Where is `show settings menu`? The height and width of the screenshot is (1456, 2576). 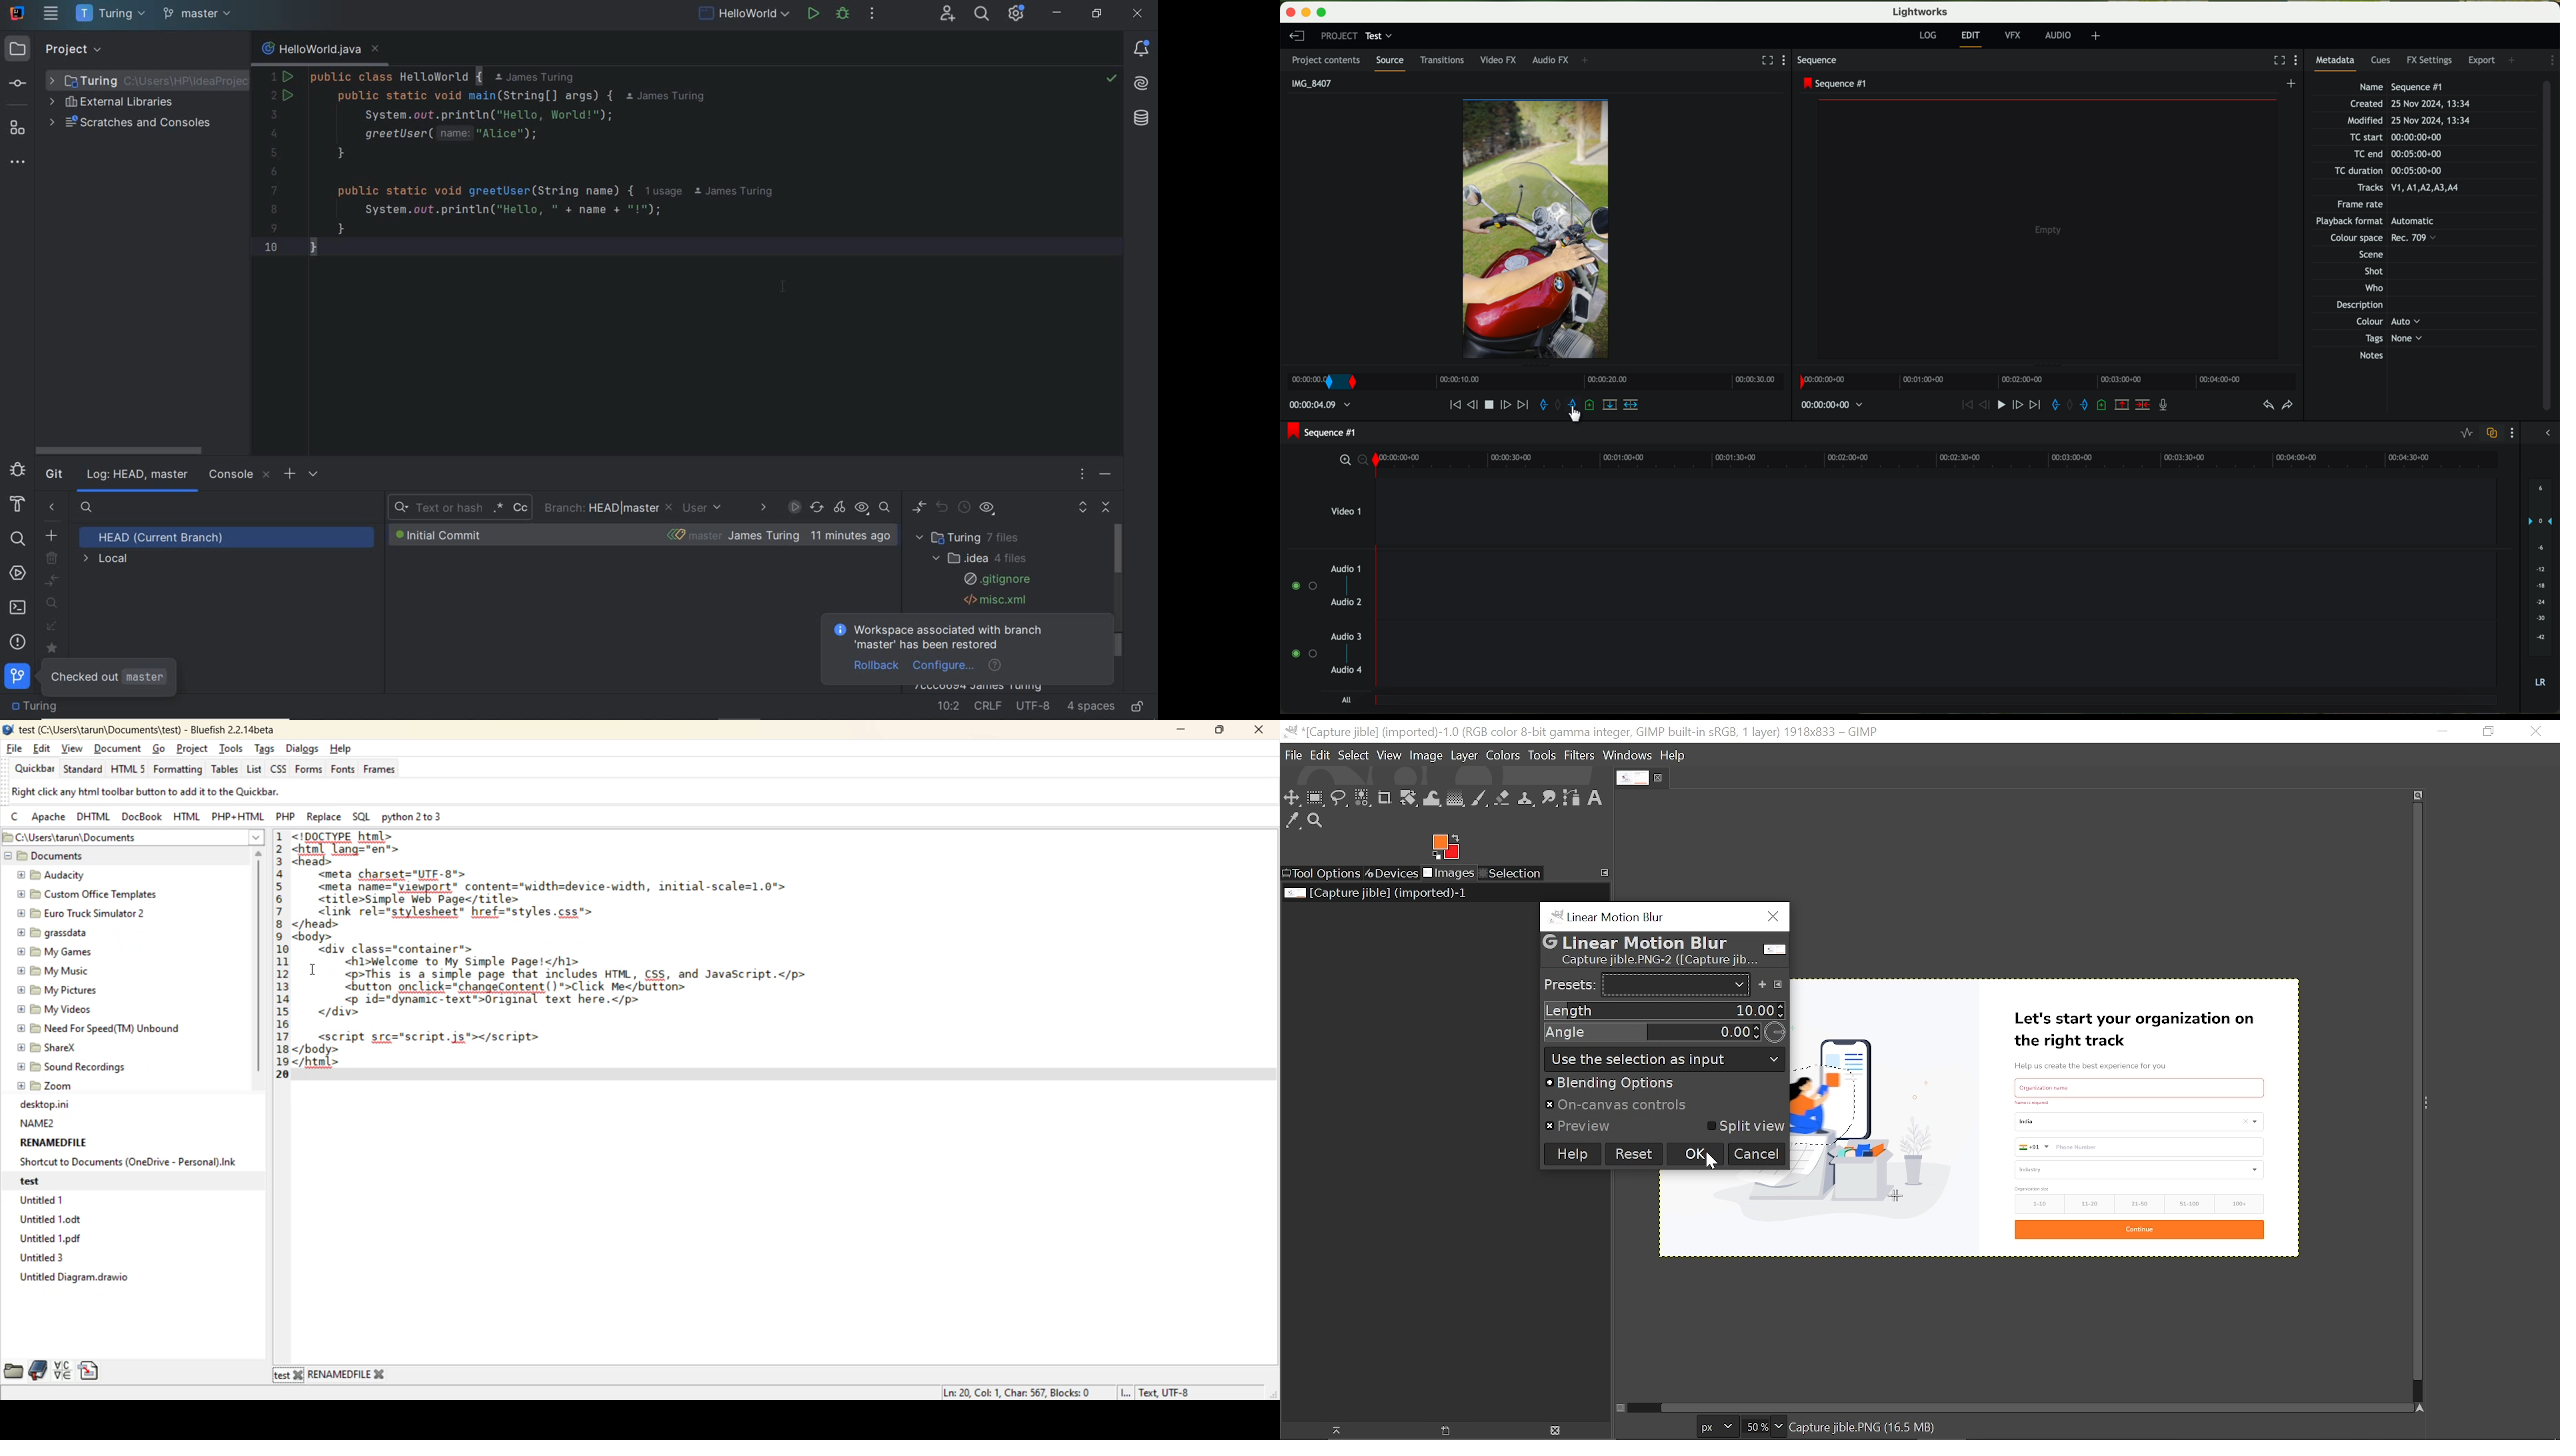
show settings menu is located at coordinates (1788, 61).